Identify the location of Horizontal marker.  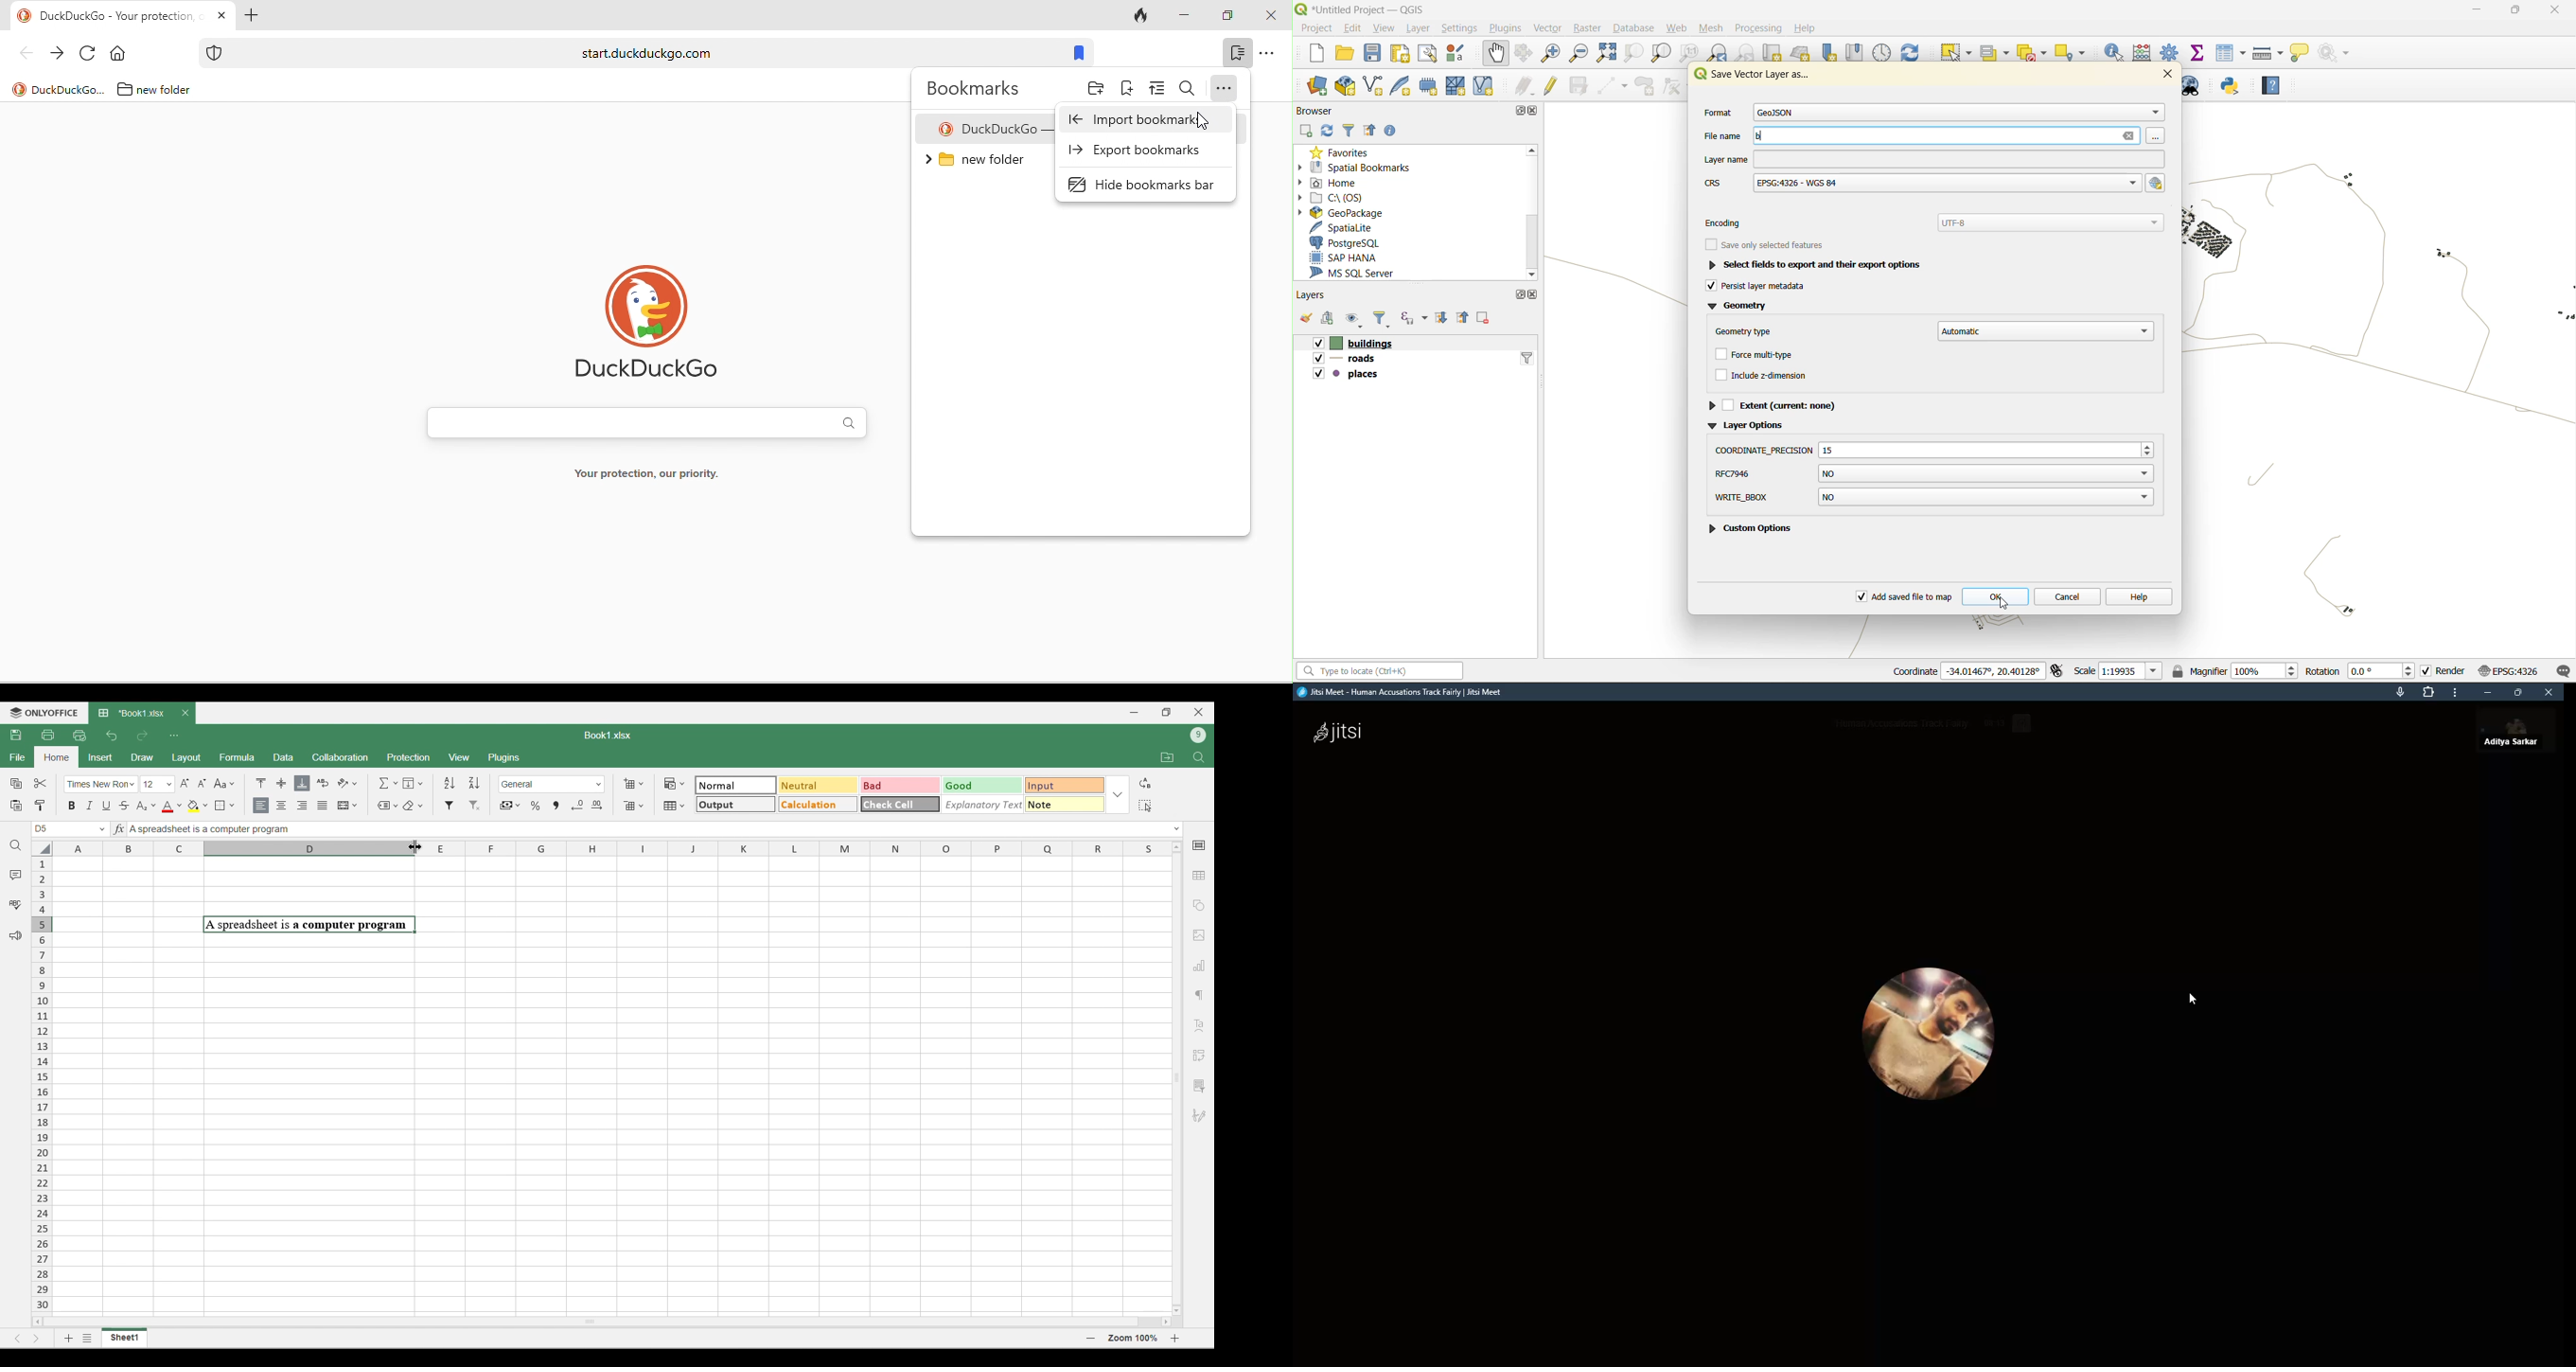
(611, 849).